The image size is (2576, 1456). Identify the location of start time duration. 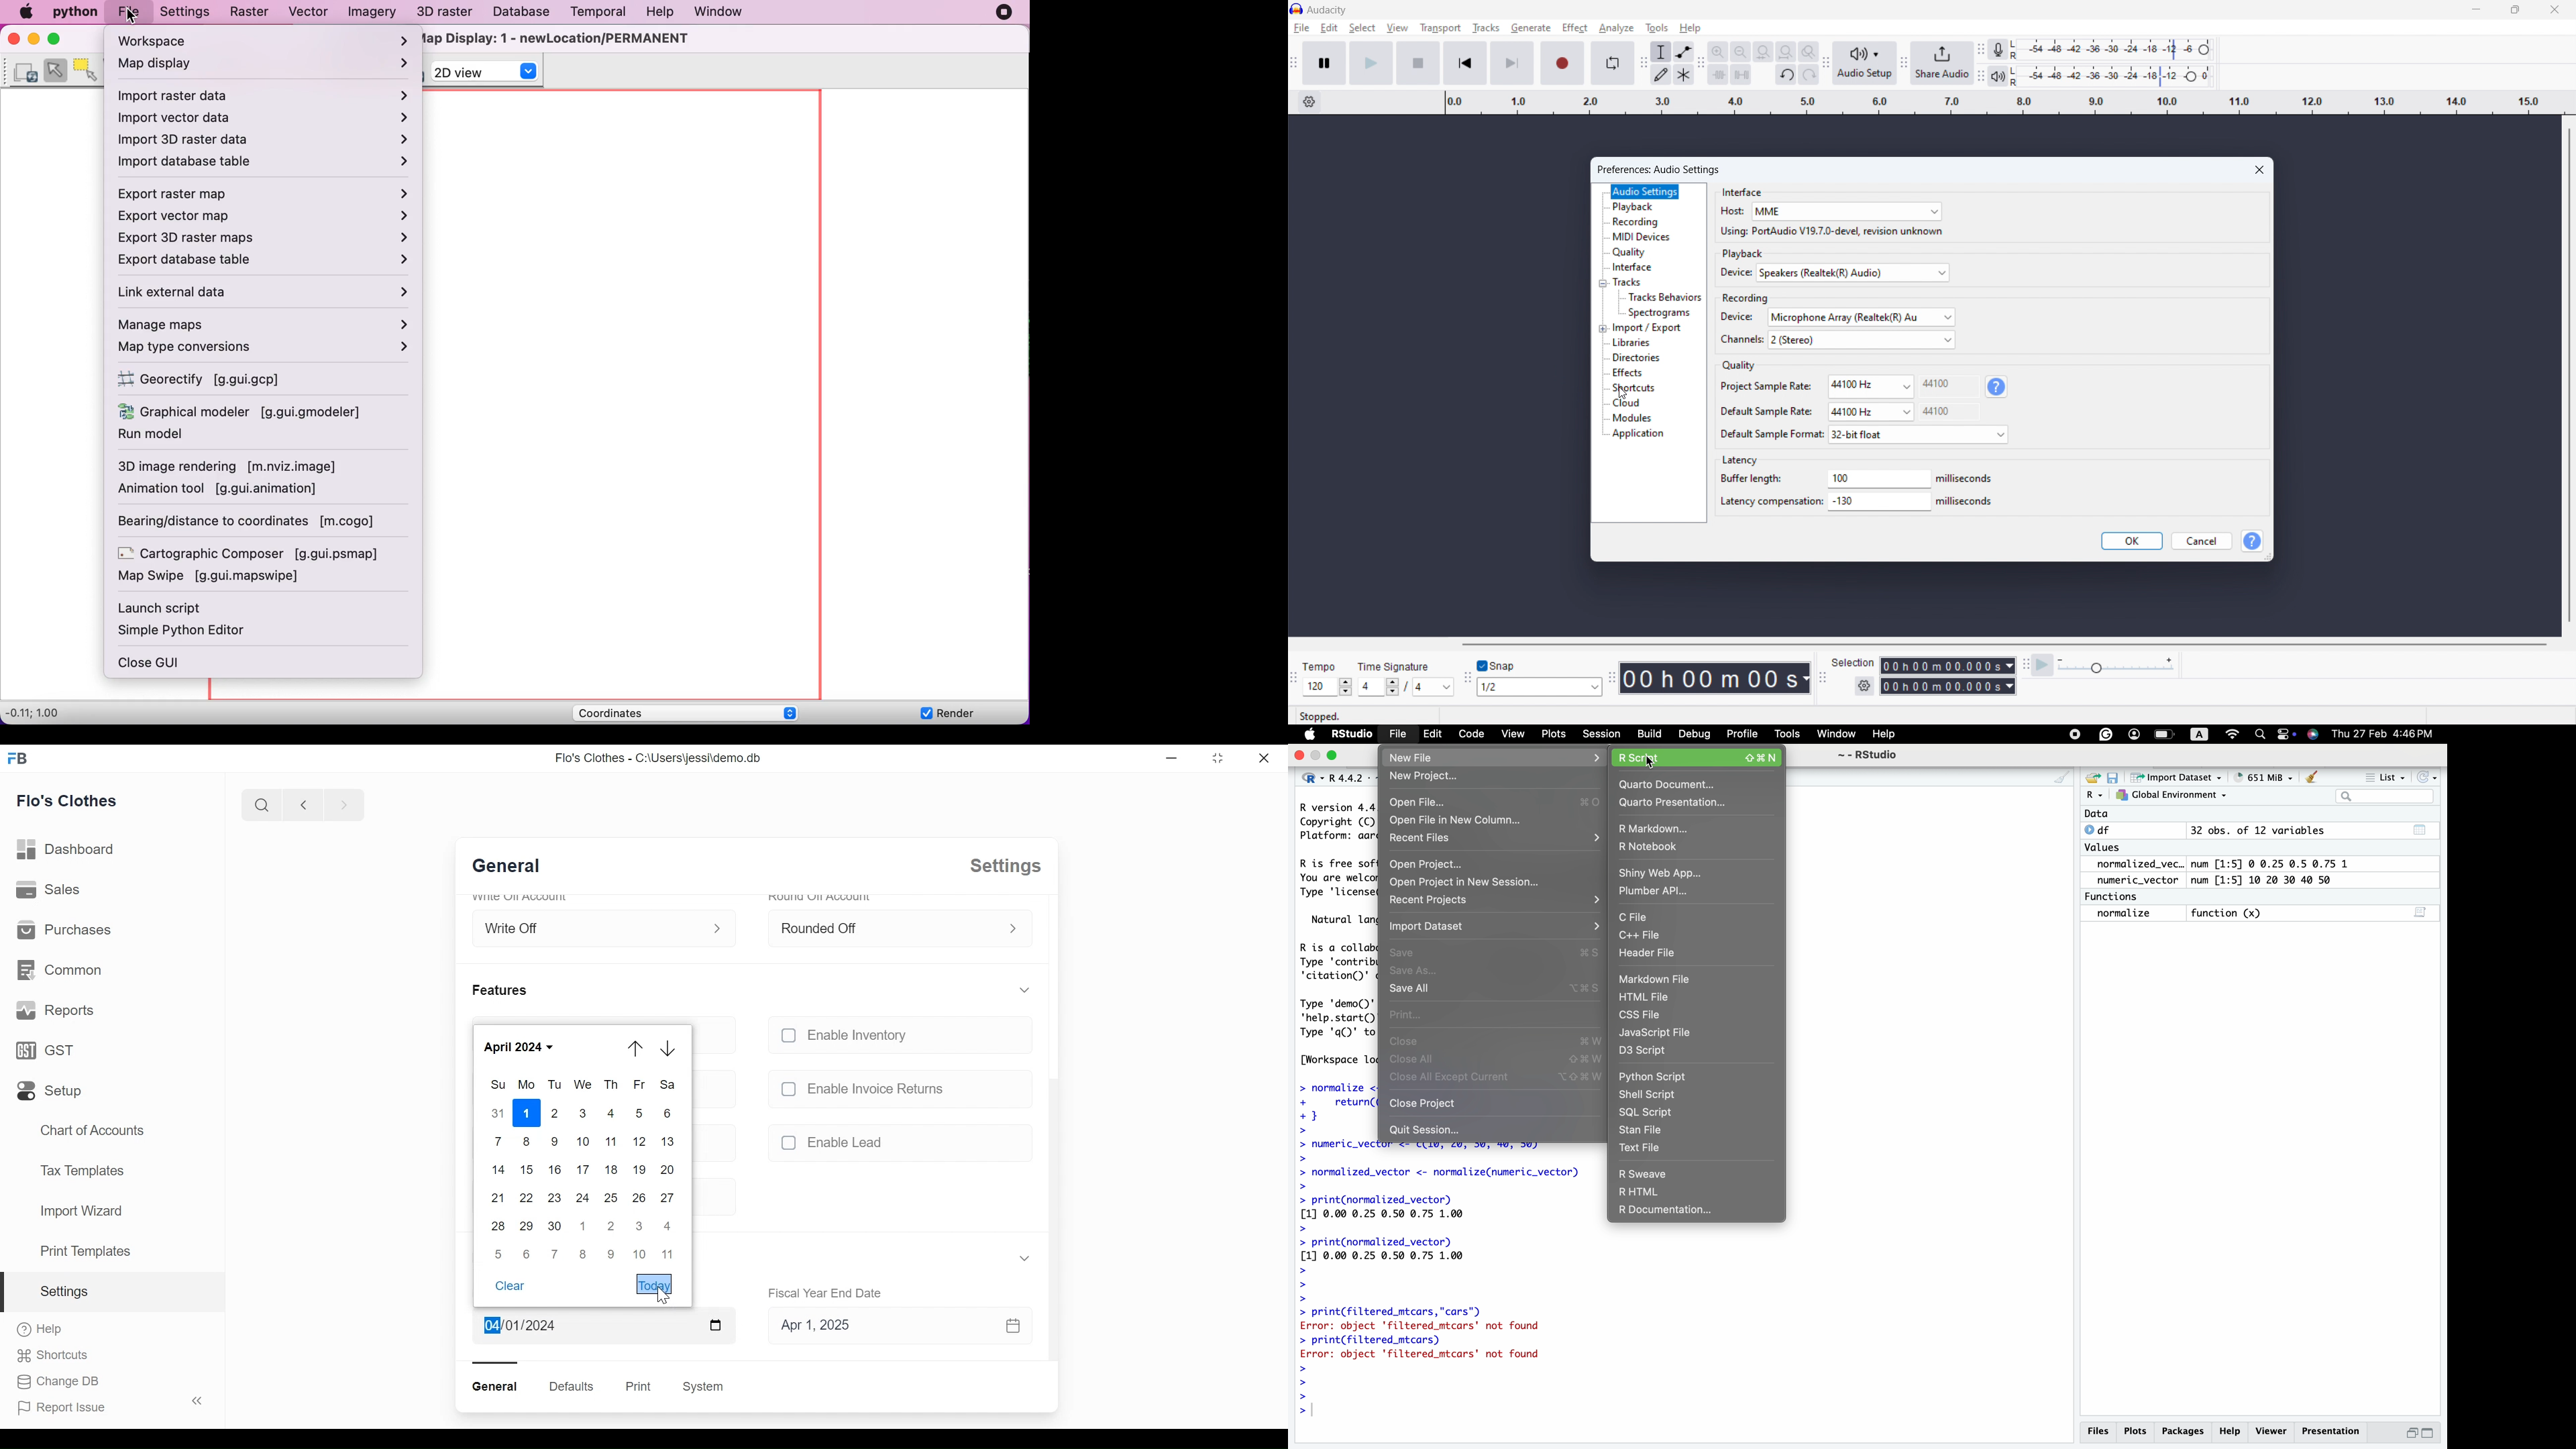
(1939, 665).